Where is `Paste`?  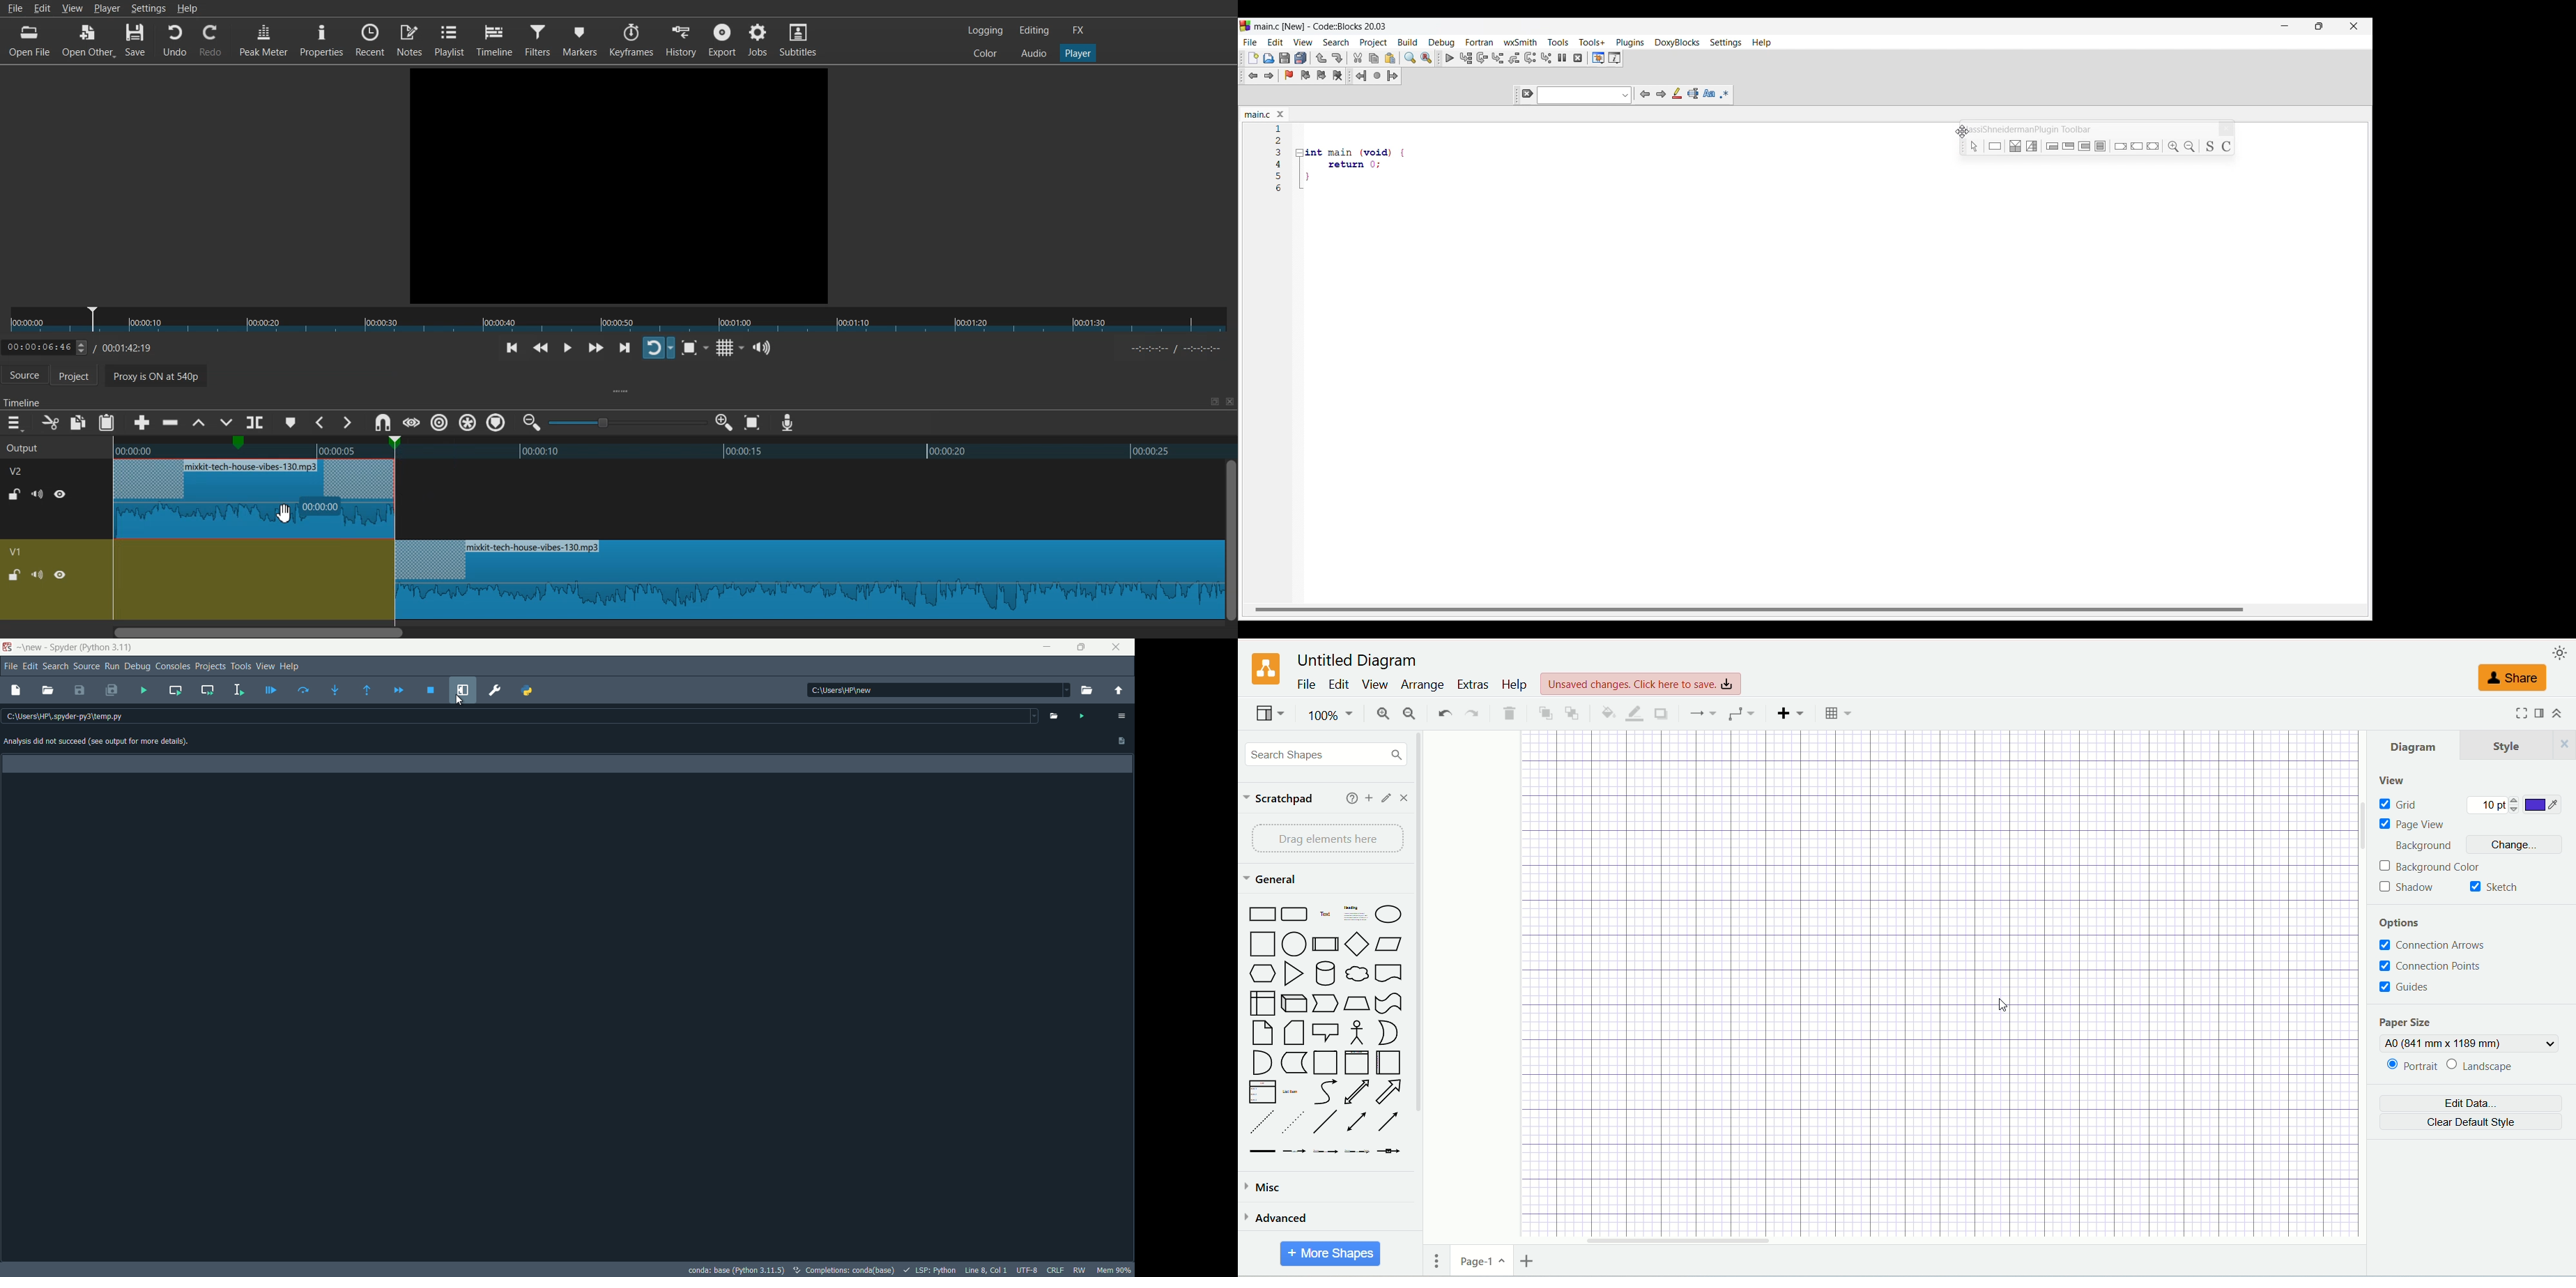
Paste is located at coordinates (1390, 58).